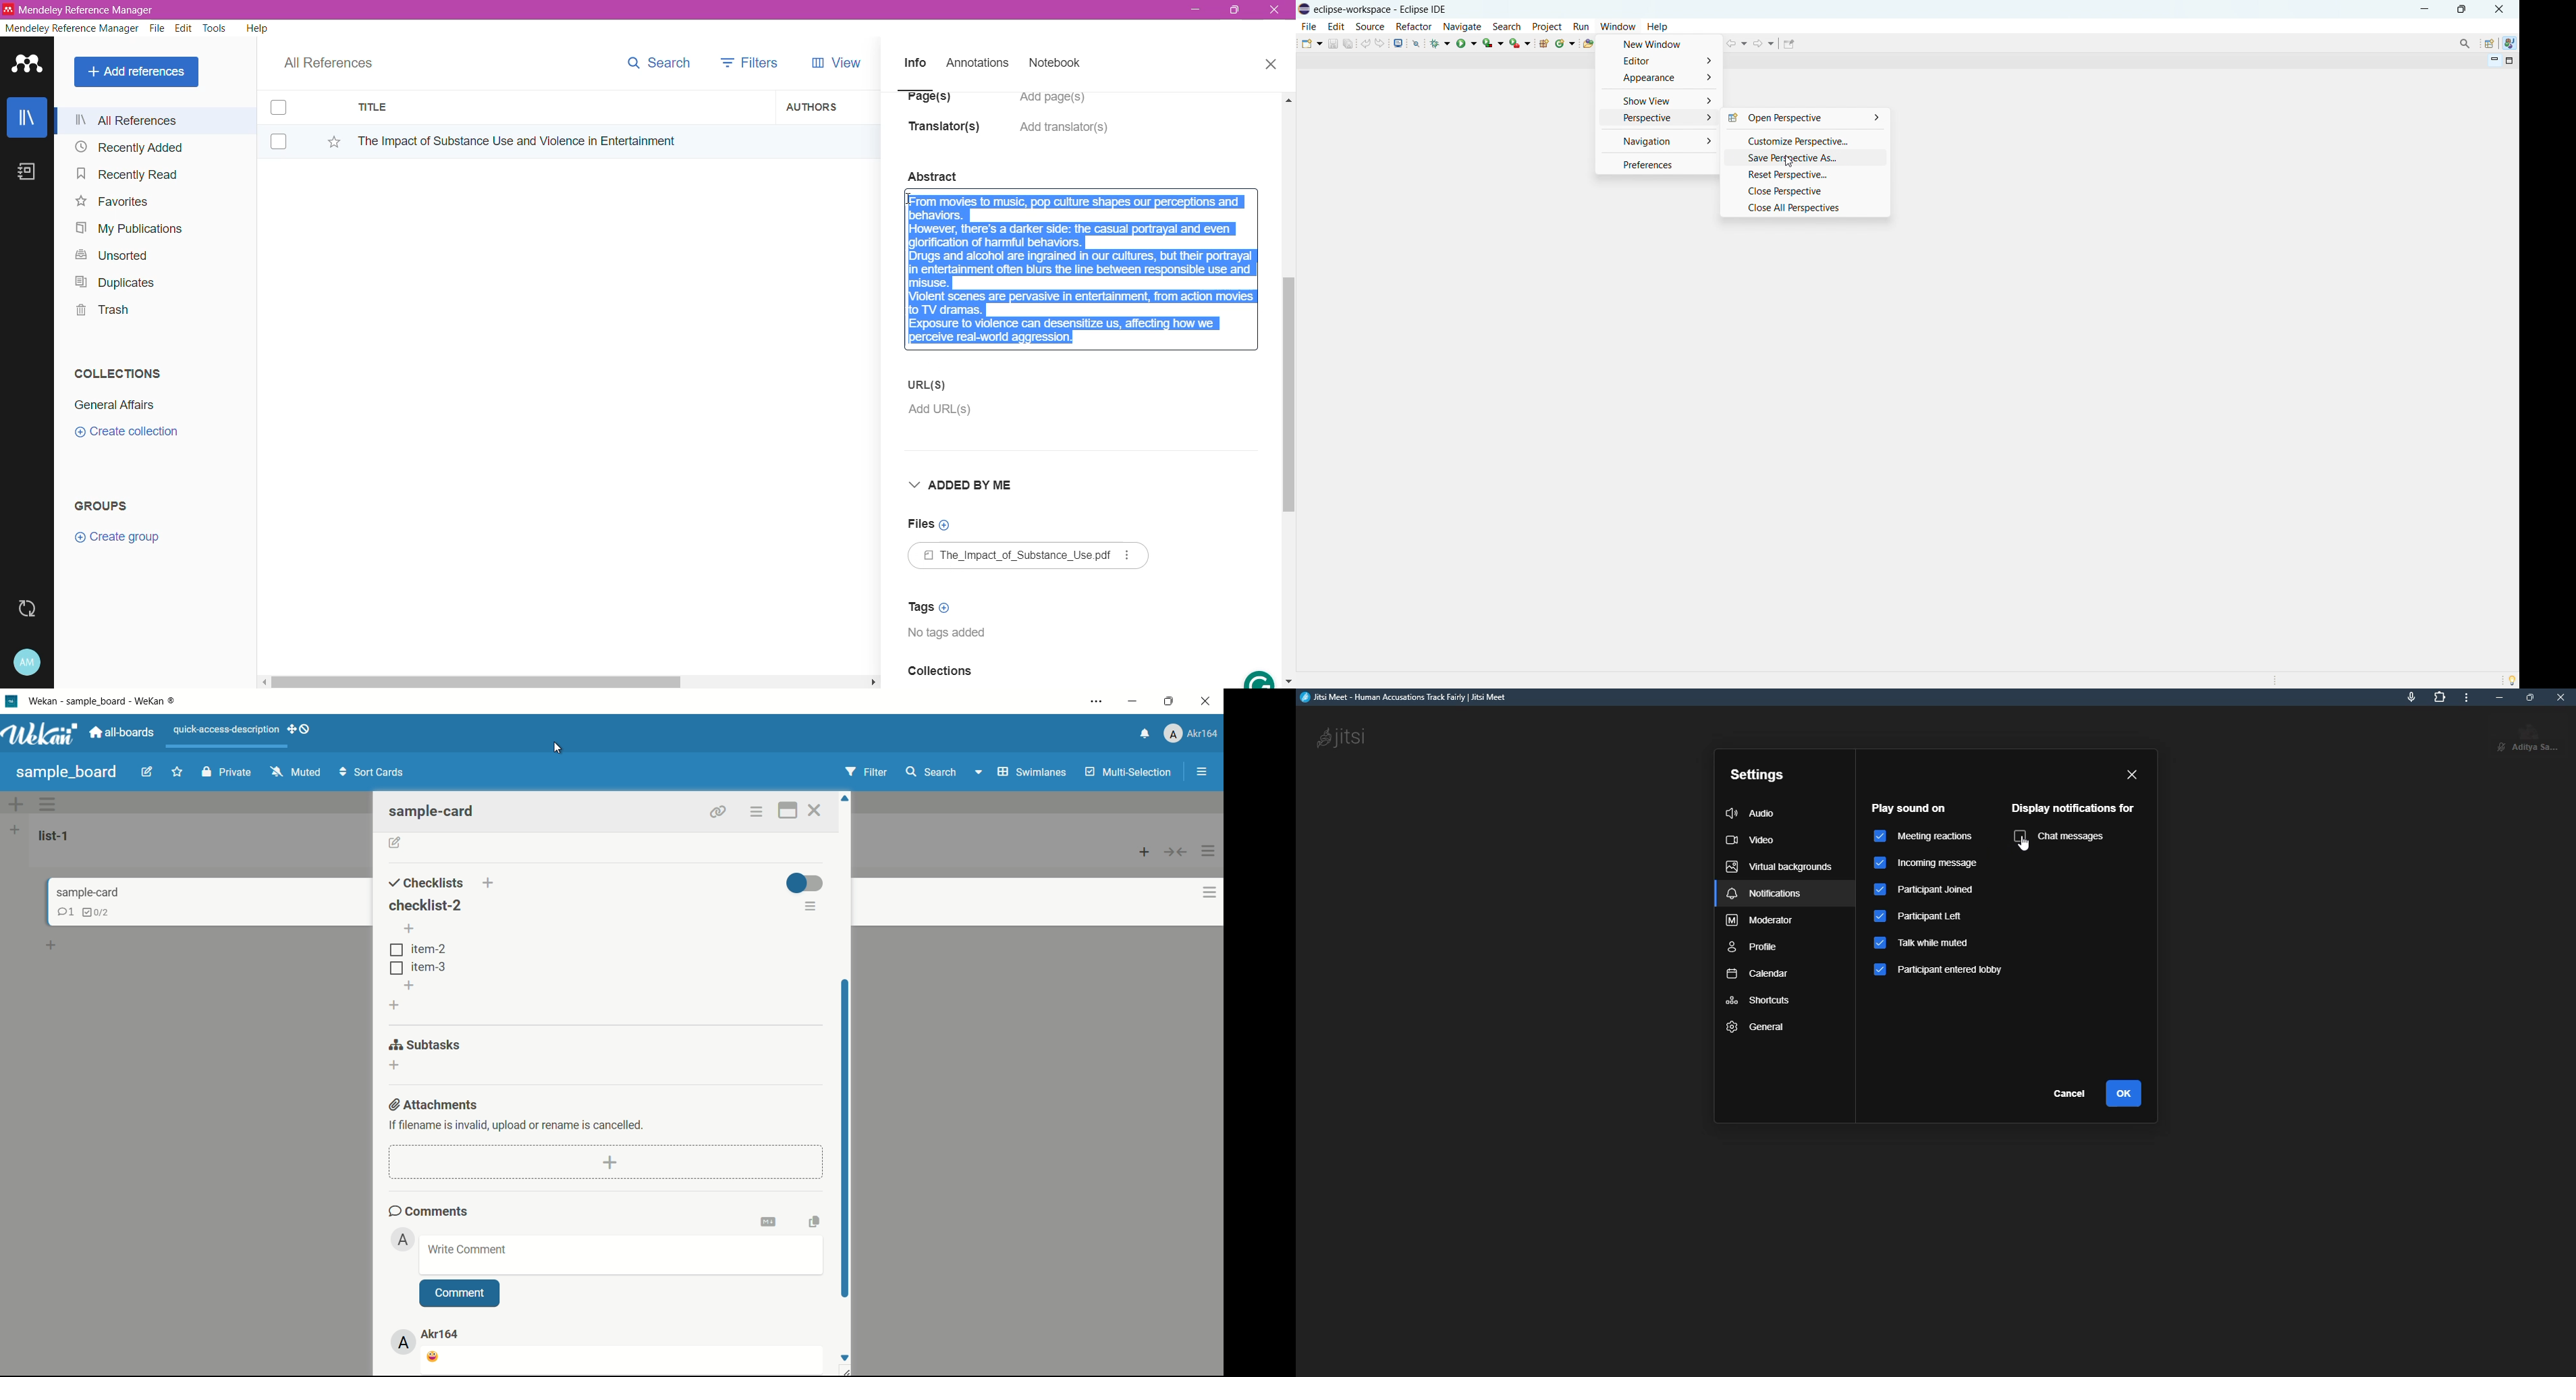 The width and height of the screenshot is (2576, 1400). I want to click on Duplicates, so click(111, 281).